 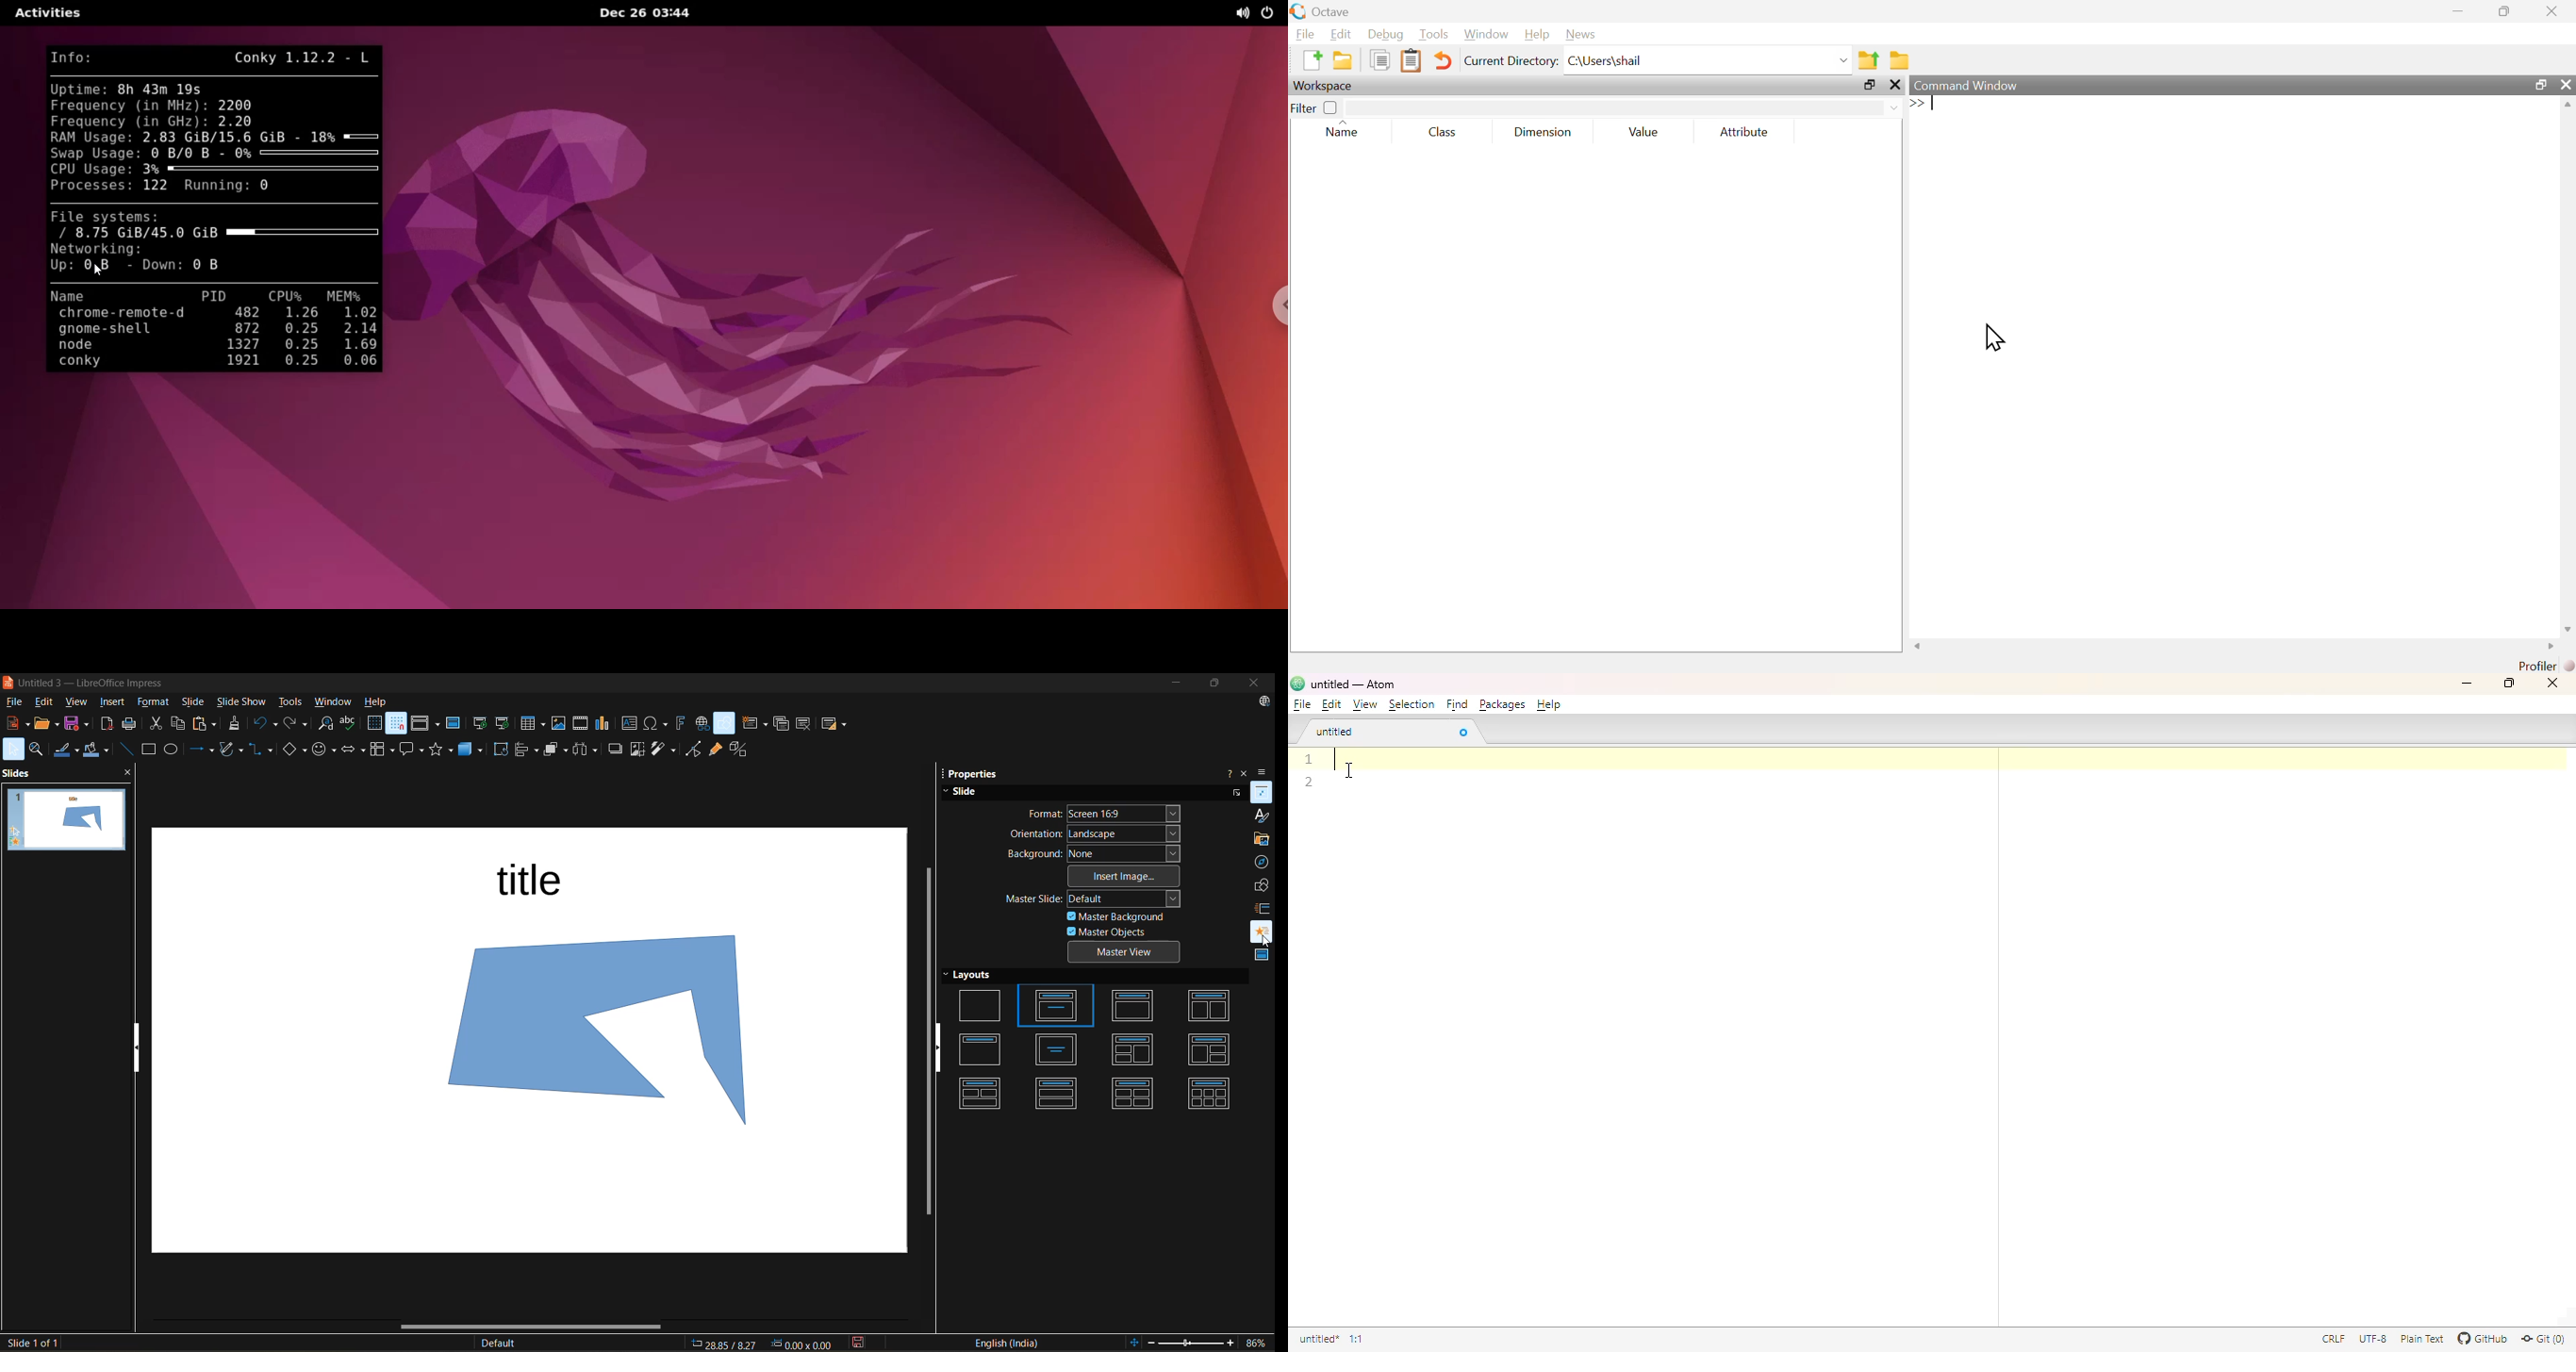 I want to click on untitled 3 - LibreOffice Impress, so click(x=105, y=681).